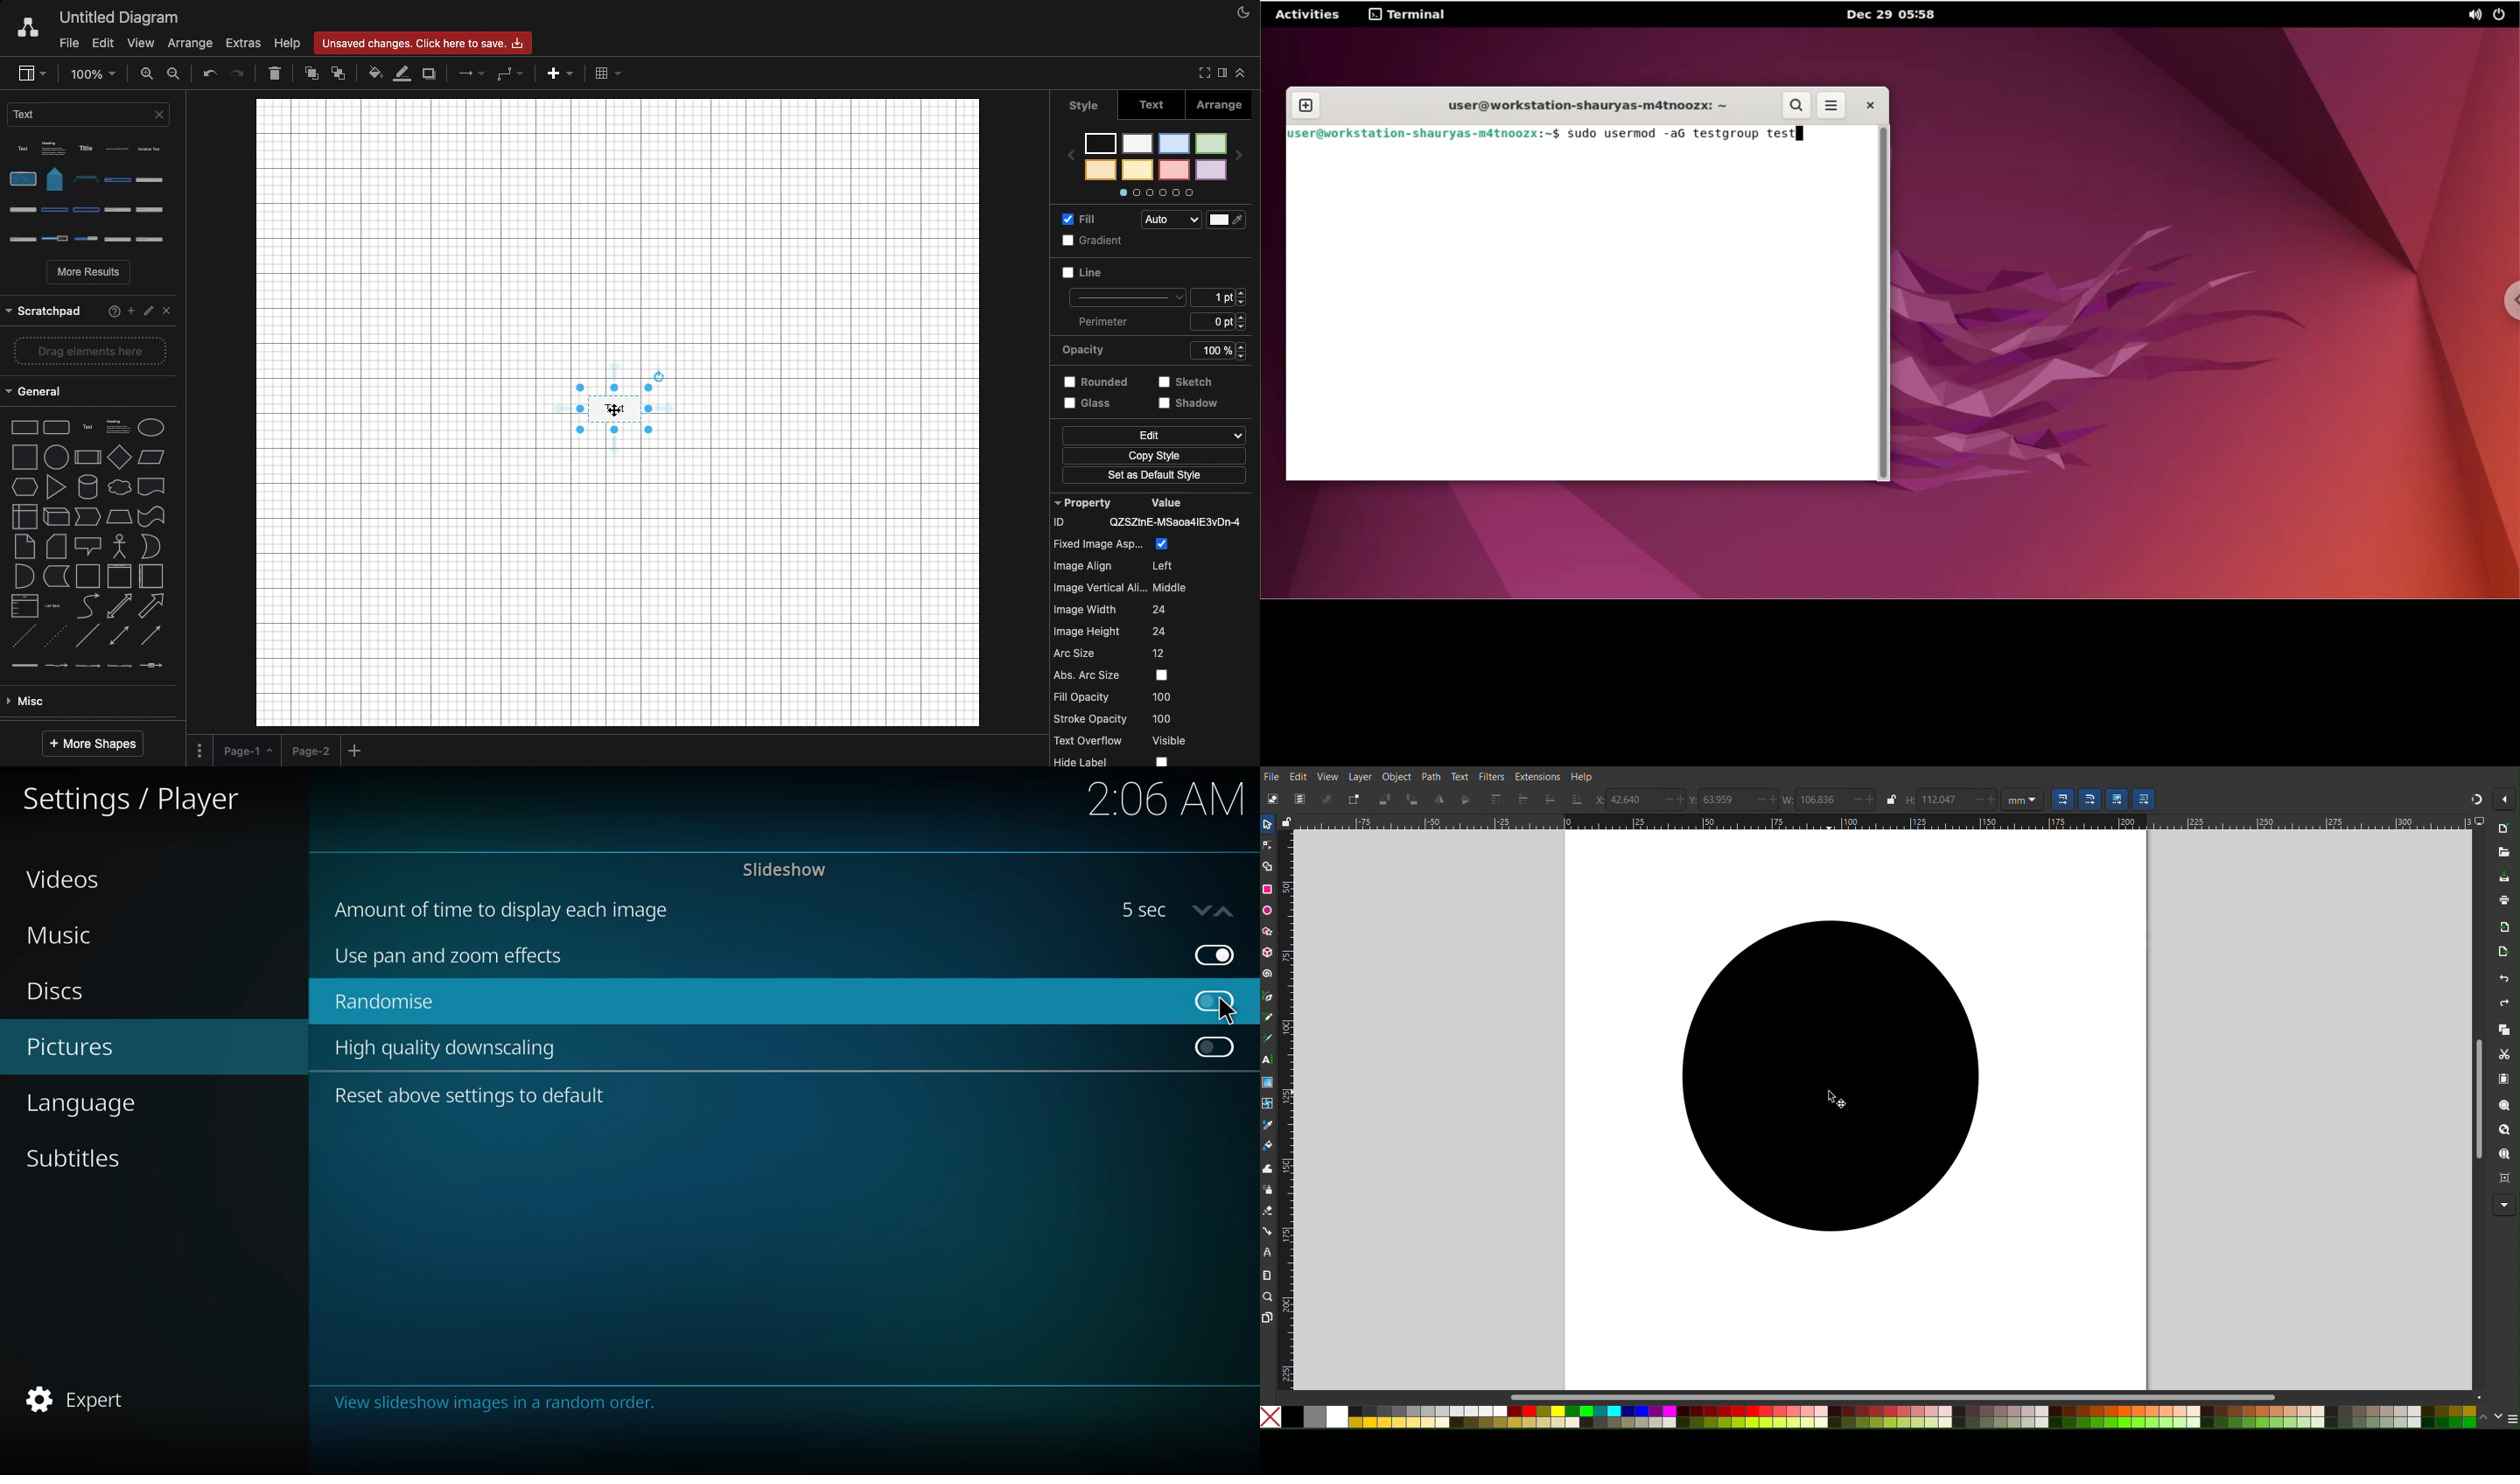 Image resolution: width=2520 pixels, height=1484 pixels. What do you see at coordinates (120, 18) in the screenshot?
I see `Untitled` at bounding box center [120, 18].